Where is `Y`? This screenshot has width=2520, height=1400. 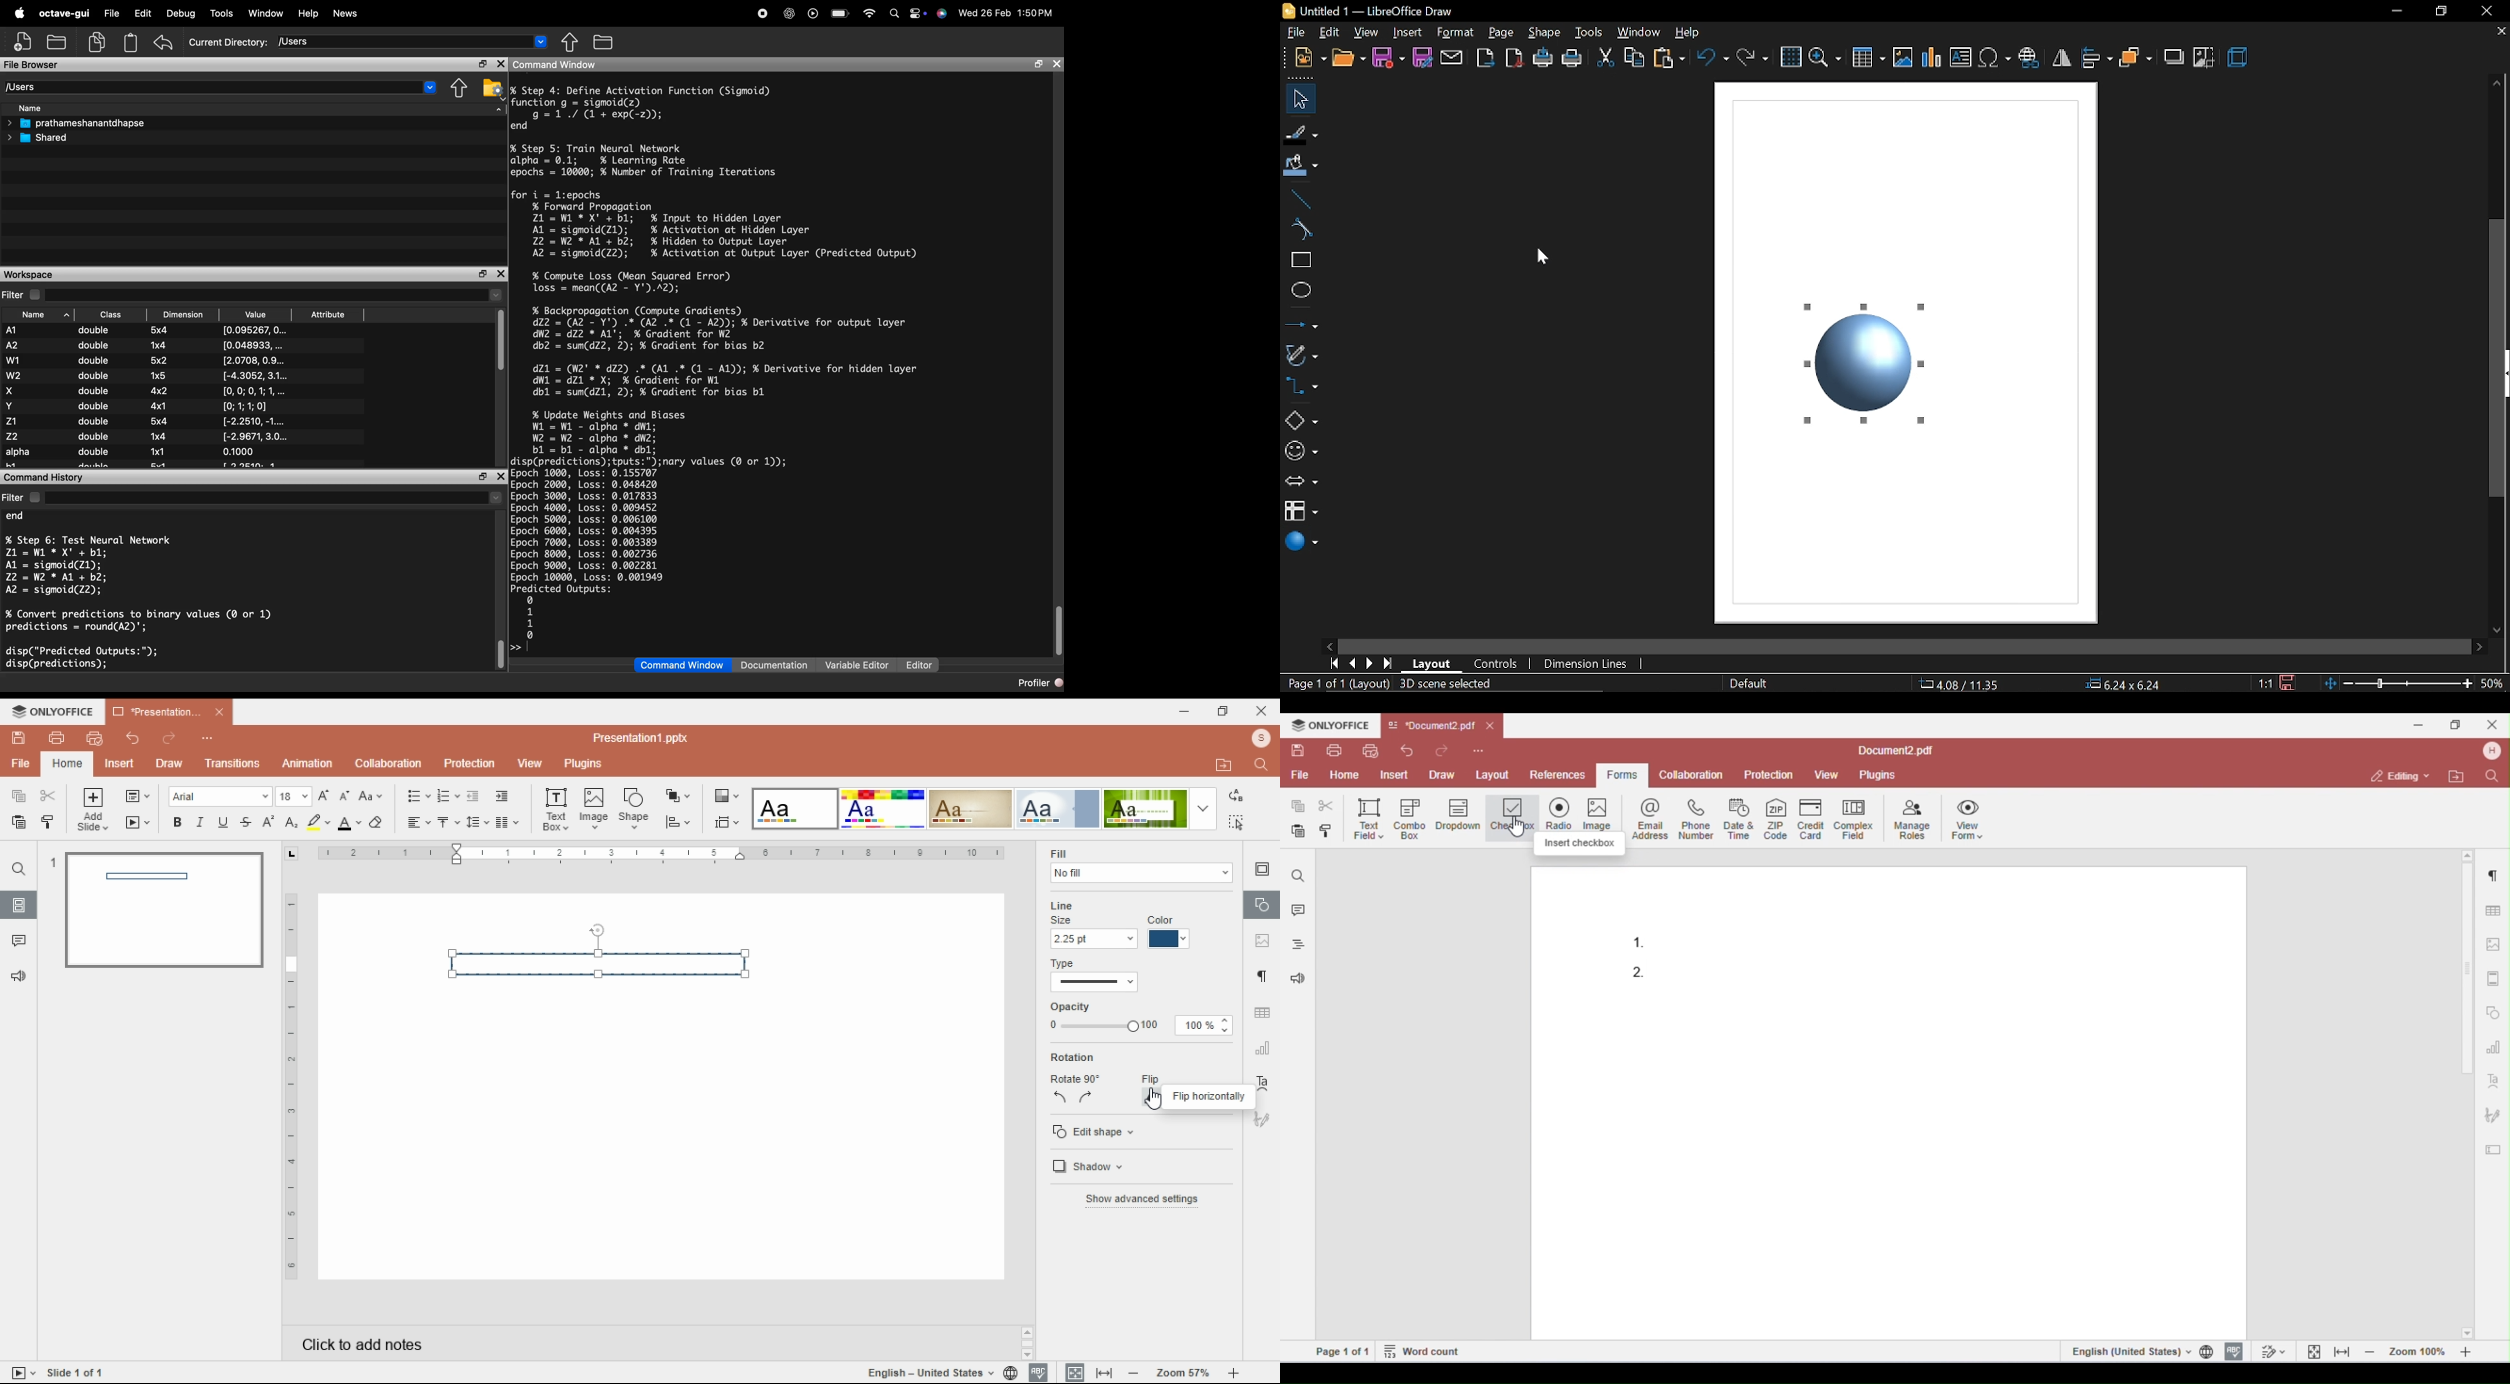 Y is located at coordinates (12, 406).